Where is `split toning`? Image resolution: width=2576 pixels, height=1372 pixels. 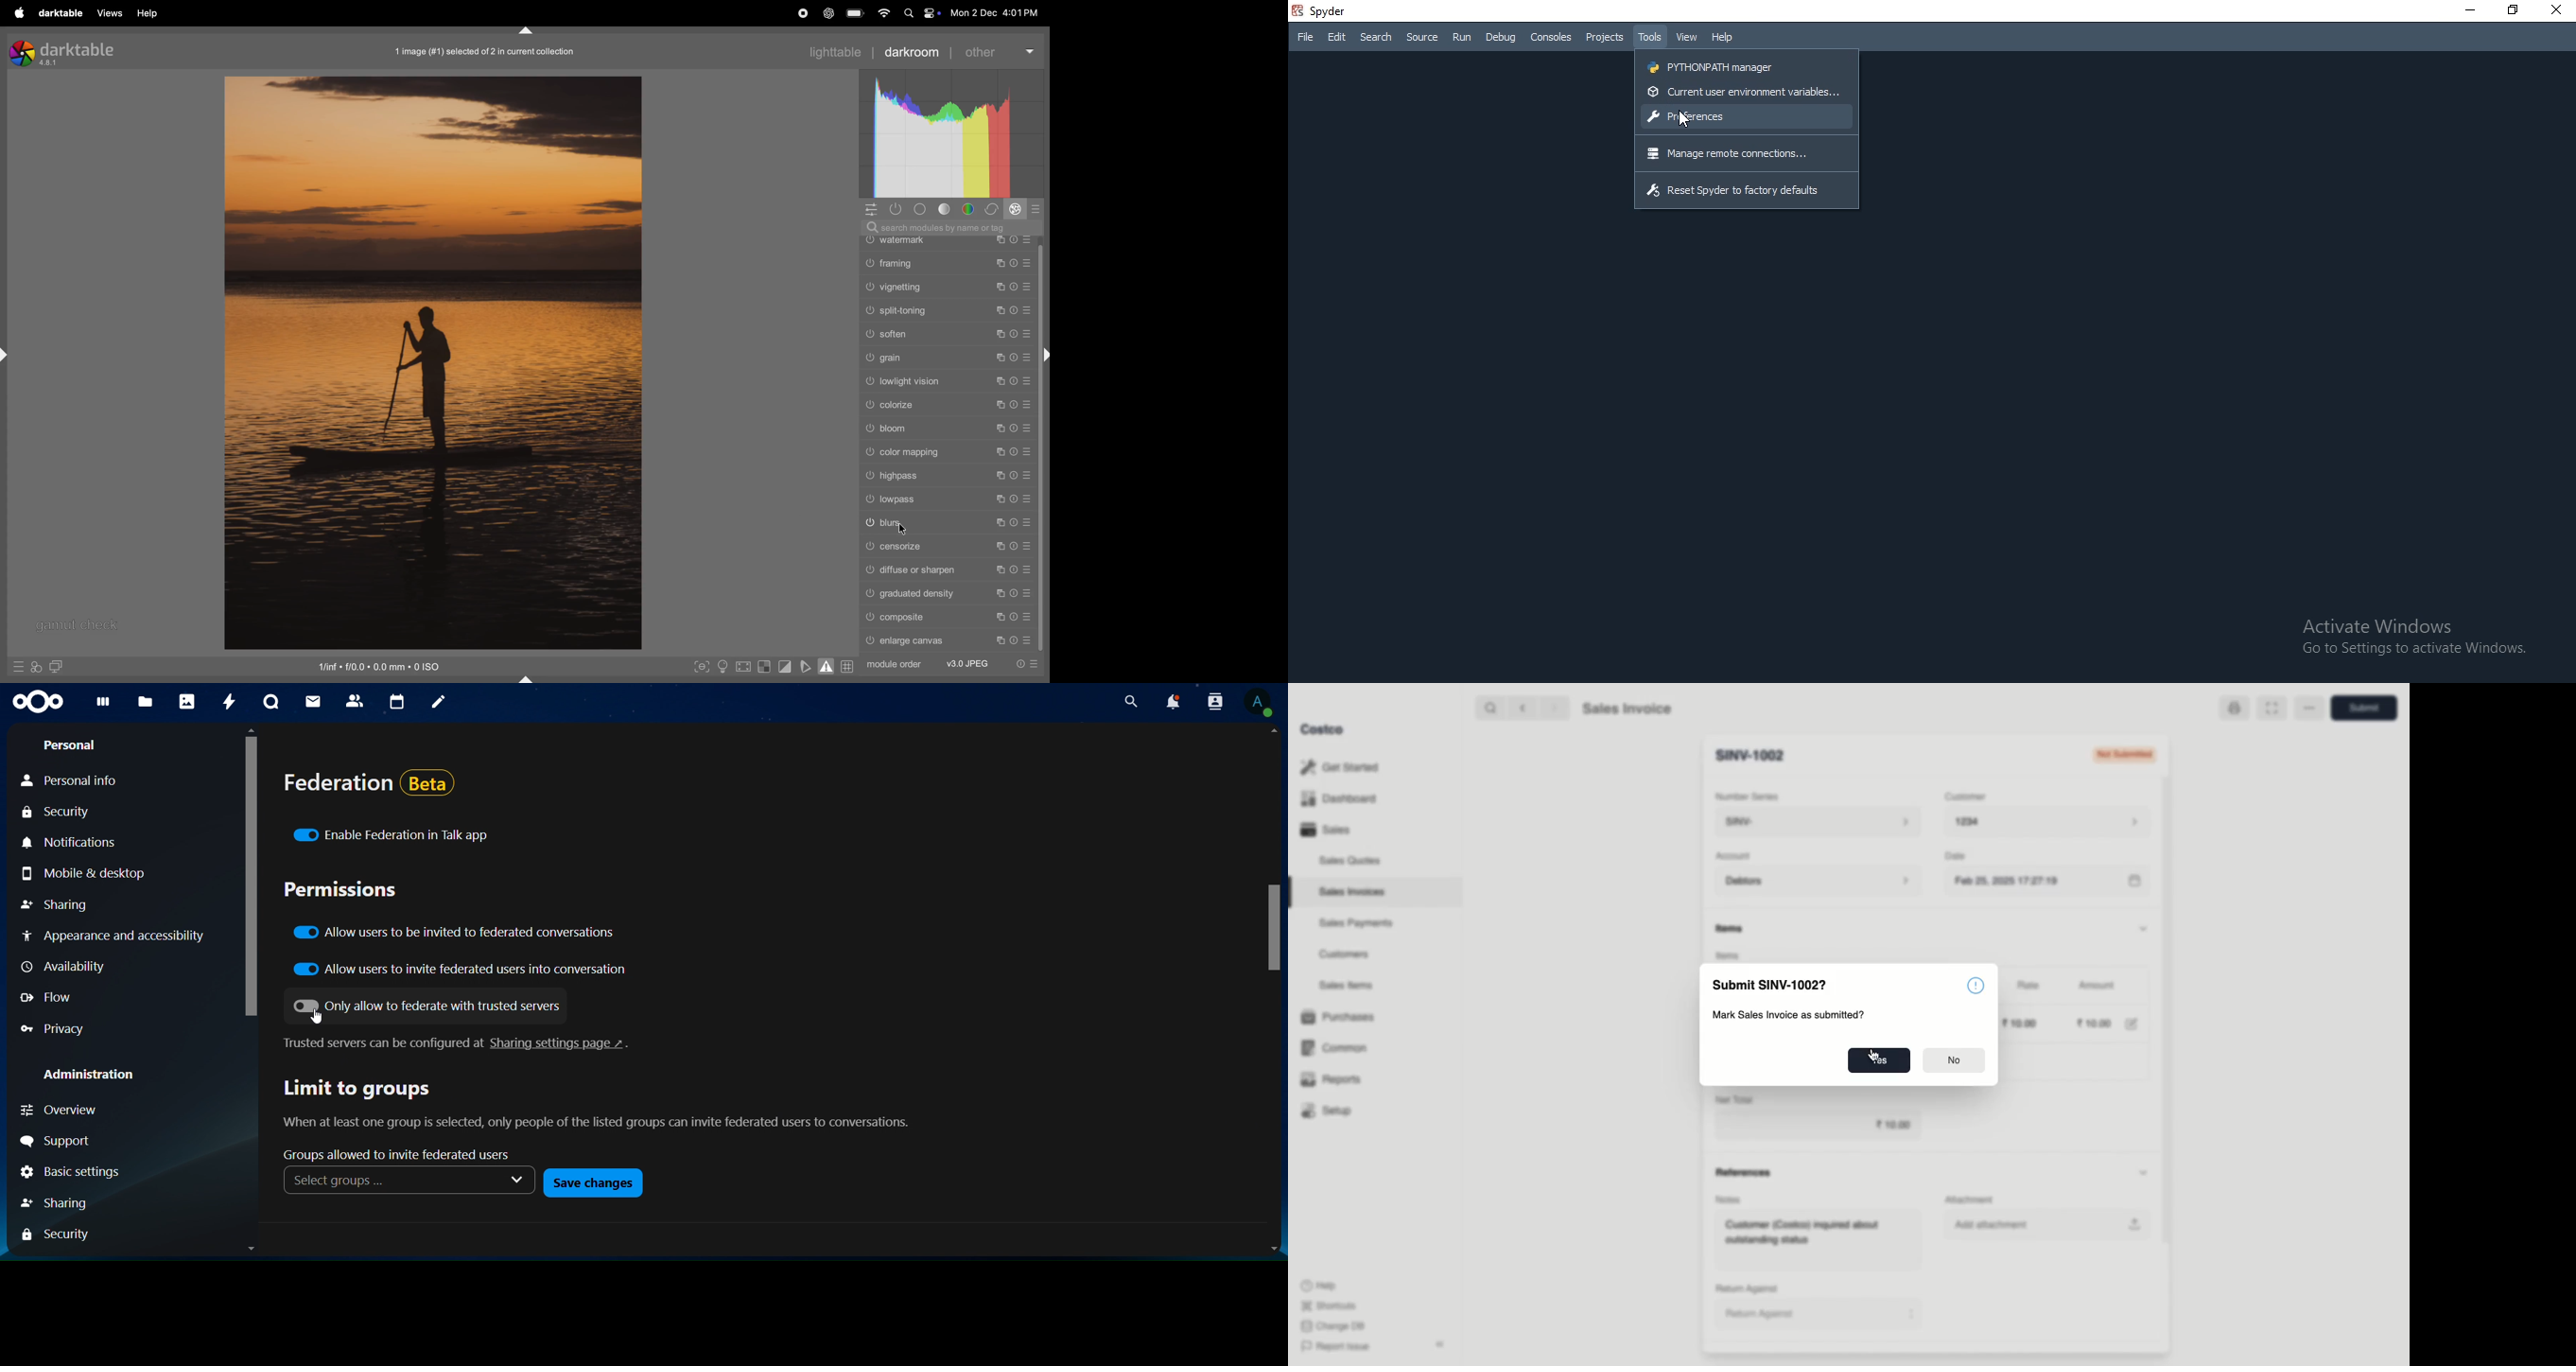
split toning is located at coordinates (946, 311).